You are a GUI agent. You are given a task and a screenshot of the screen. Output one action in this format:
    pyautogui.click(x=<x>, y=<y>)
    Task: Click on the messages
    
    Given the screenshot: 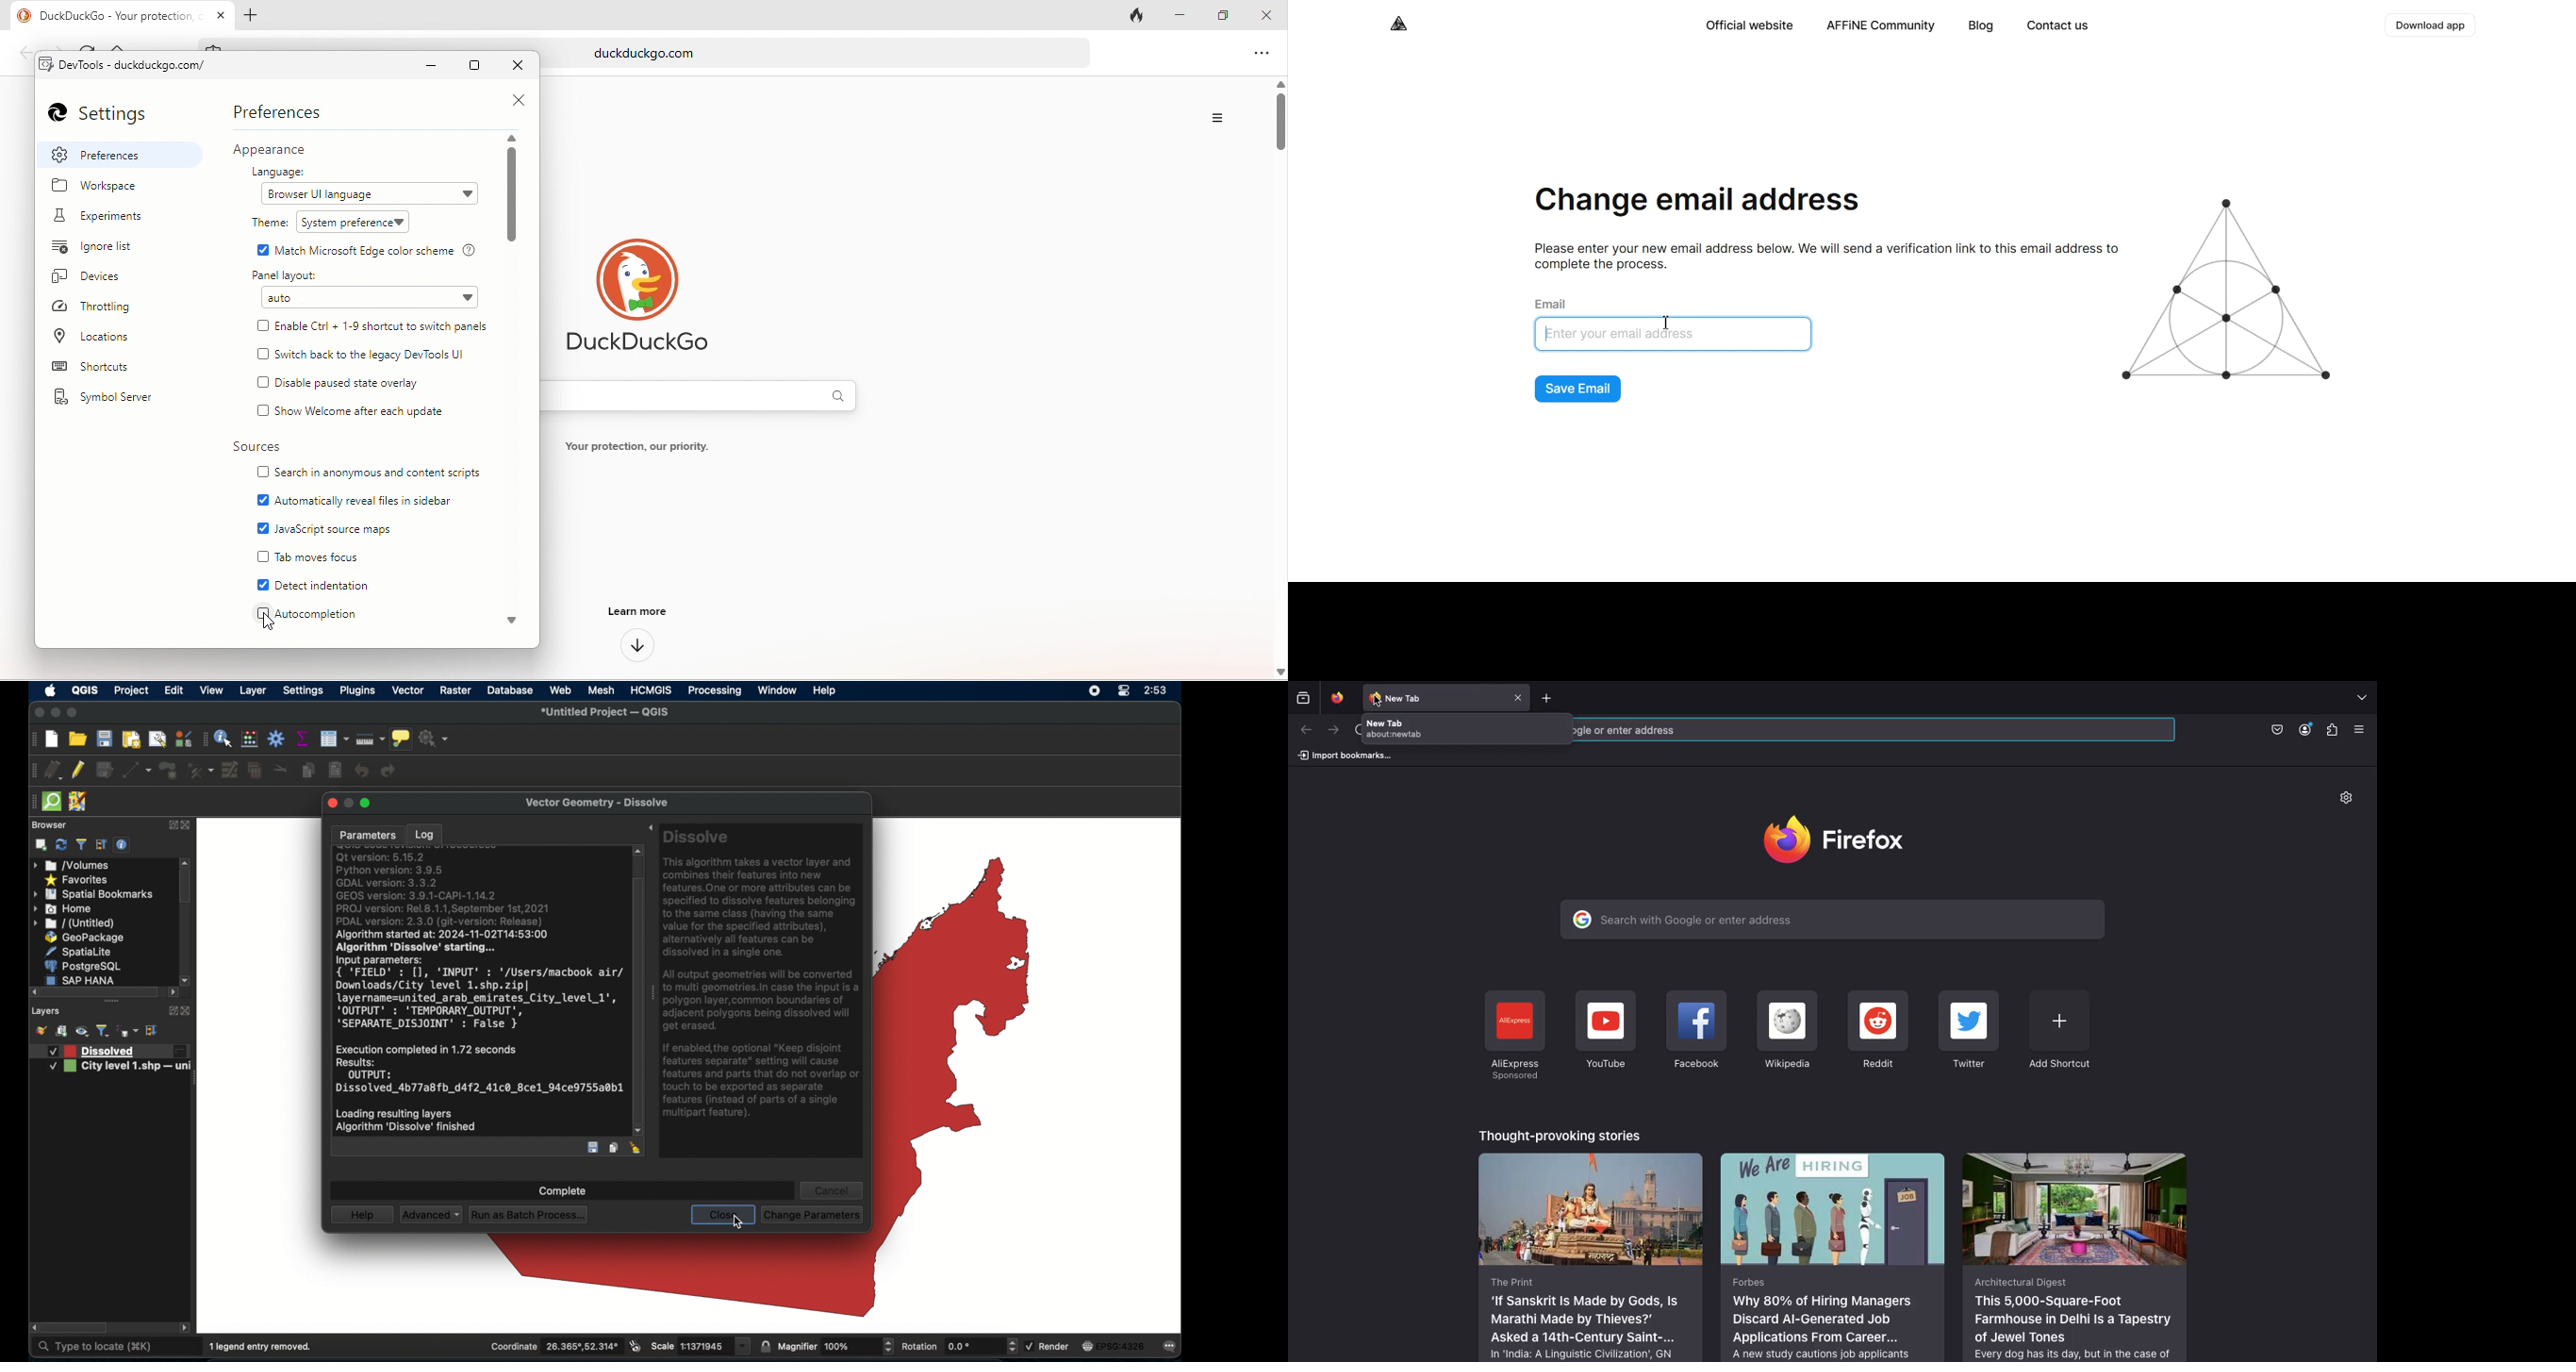 What is the action you would take?
    pyautogui.click(x=1173, y=1347)
    